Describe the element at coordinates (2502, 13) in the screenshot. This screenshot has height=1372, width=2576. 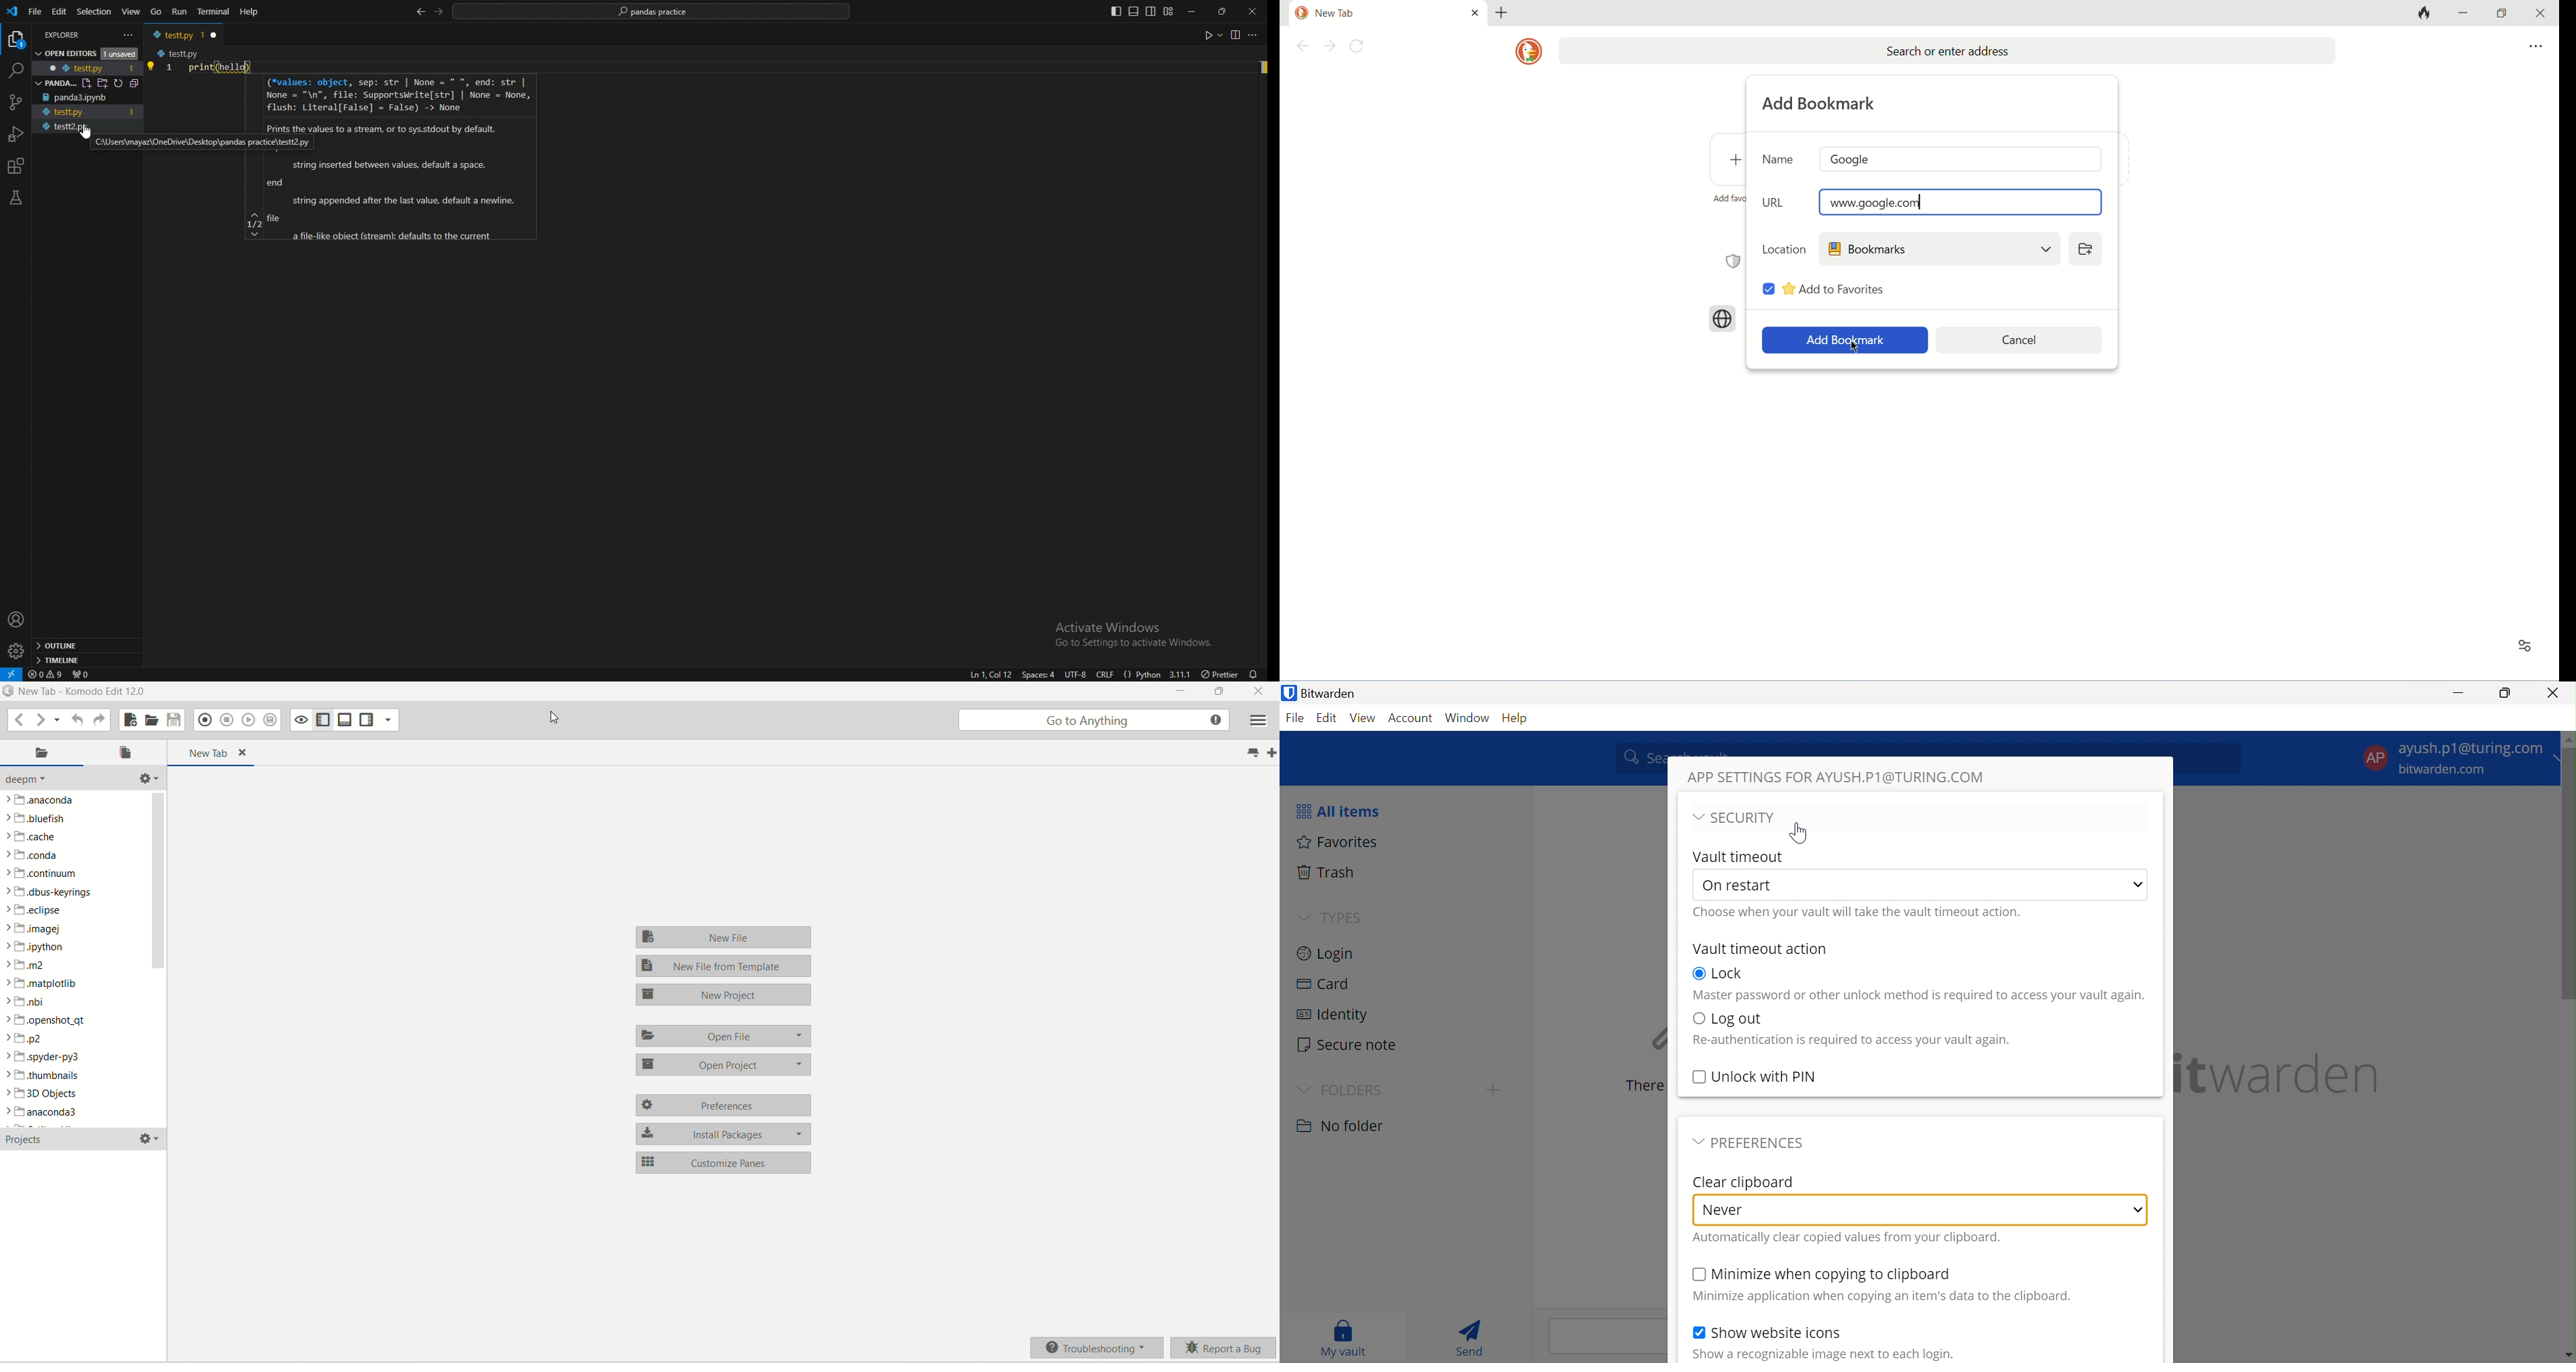
I see `maximize` at that location.